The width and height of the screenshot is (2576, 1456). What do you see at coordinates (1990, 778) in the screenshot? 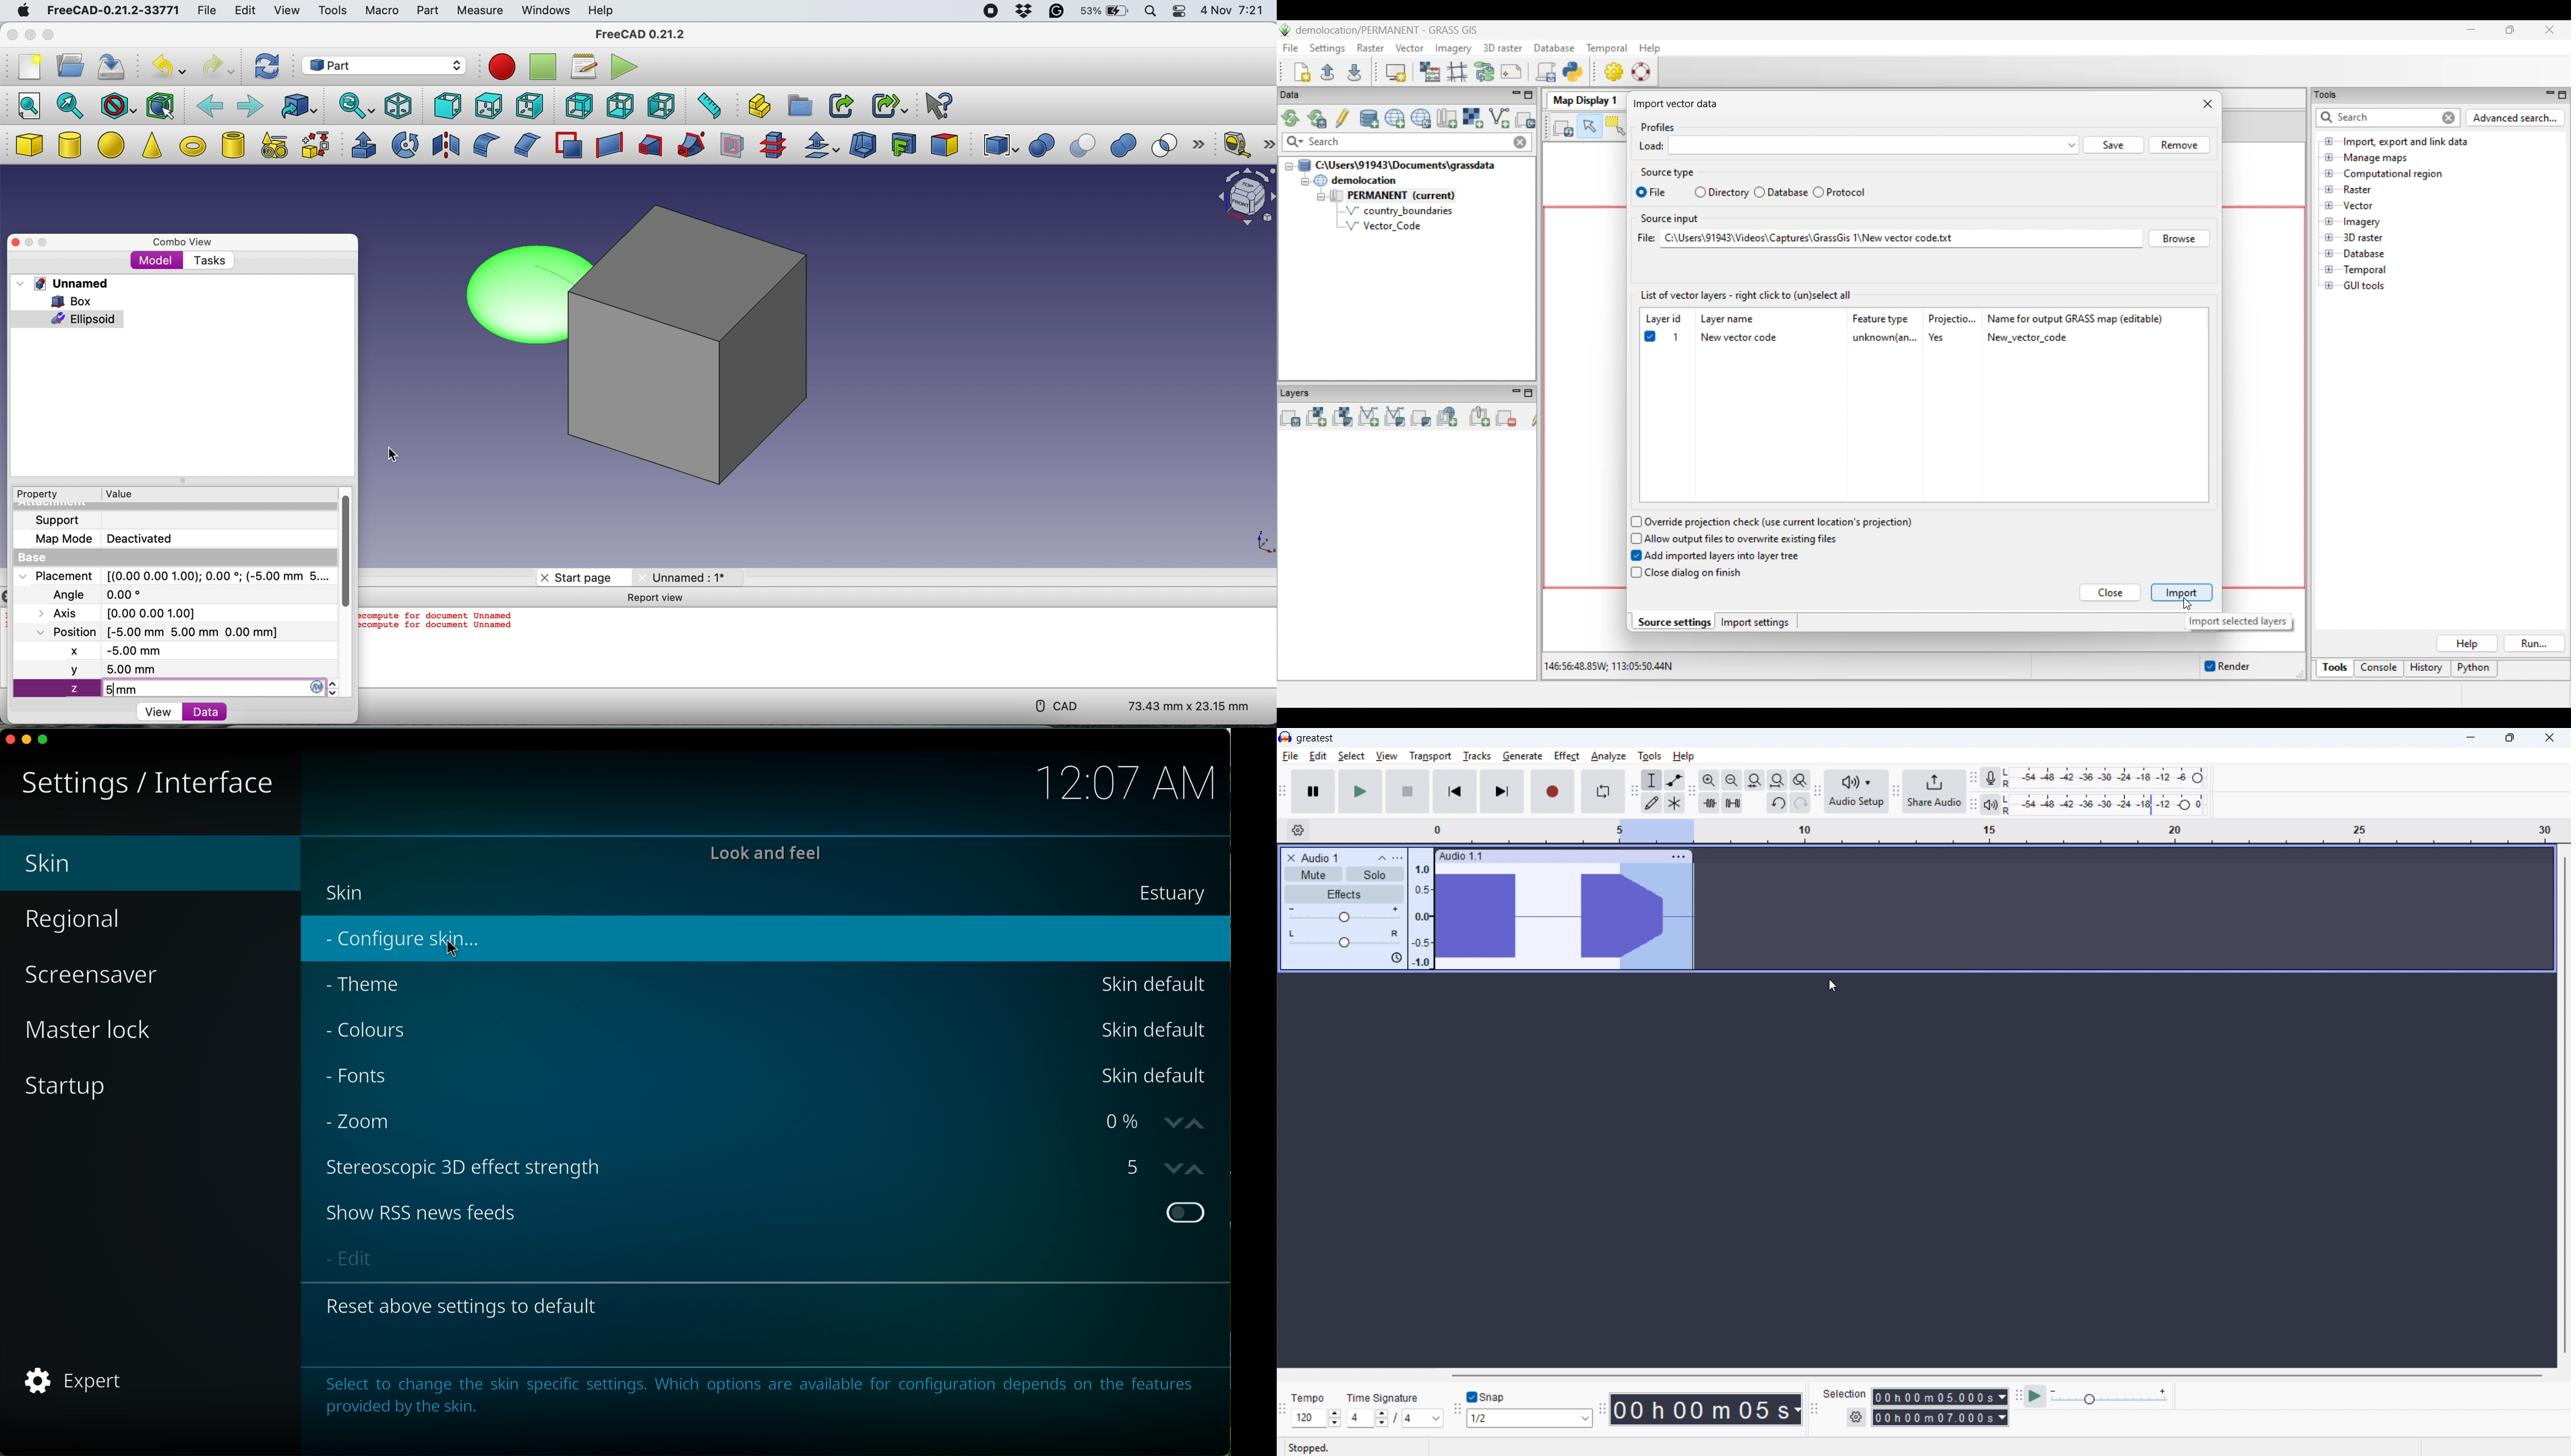
I see `Recording metre ` at bounding box center [1990, 778].